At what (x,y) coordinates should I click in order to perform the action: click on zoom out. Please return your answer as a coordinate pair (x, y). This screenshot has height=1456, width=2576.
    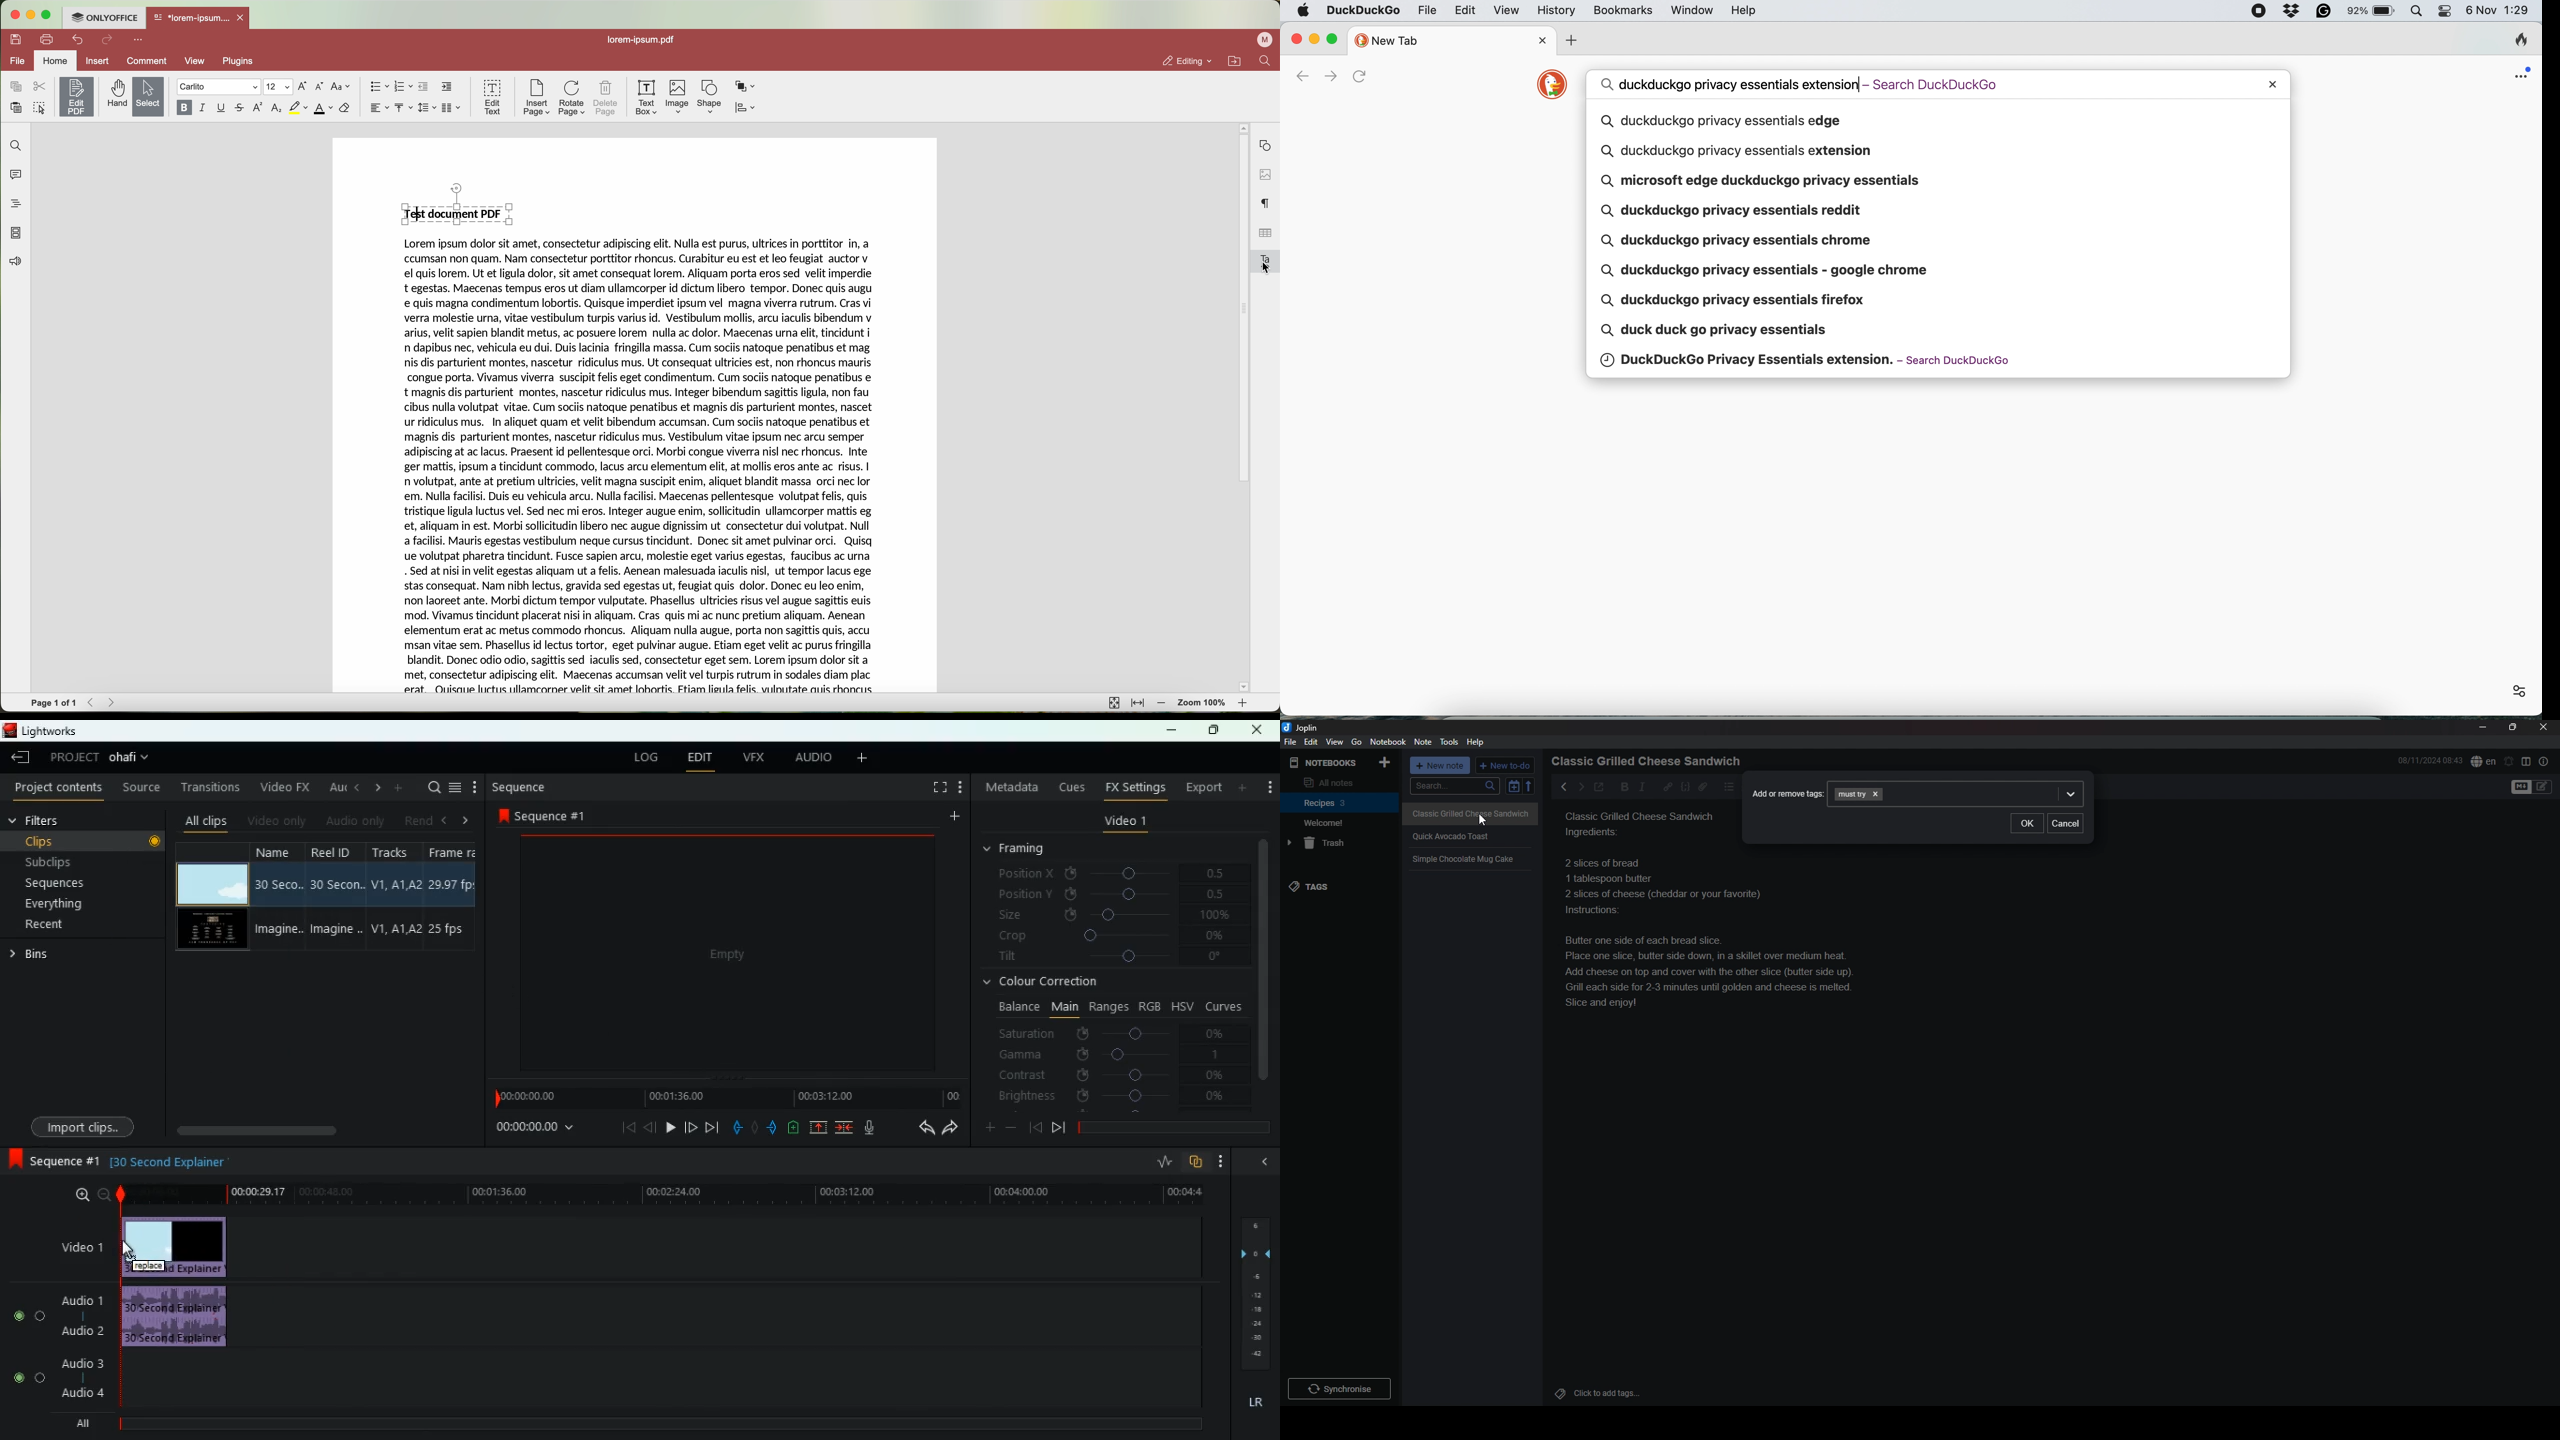
    Looking at the image, I should click on (1162, 704).